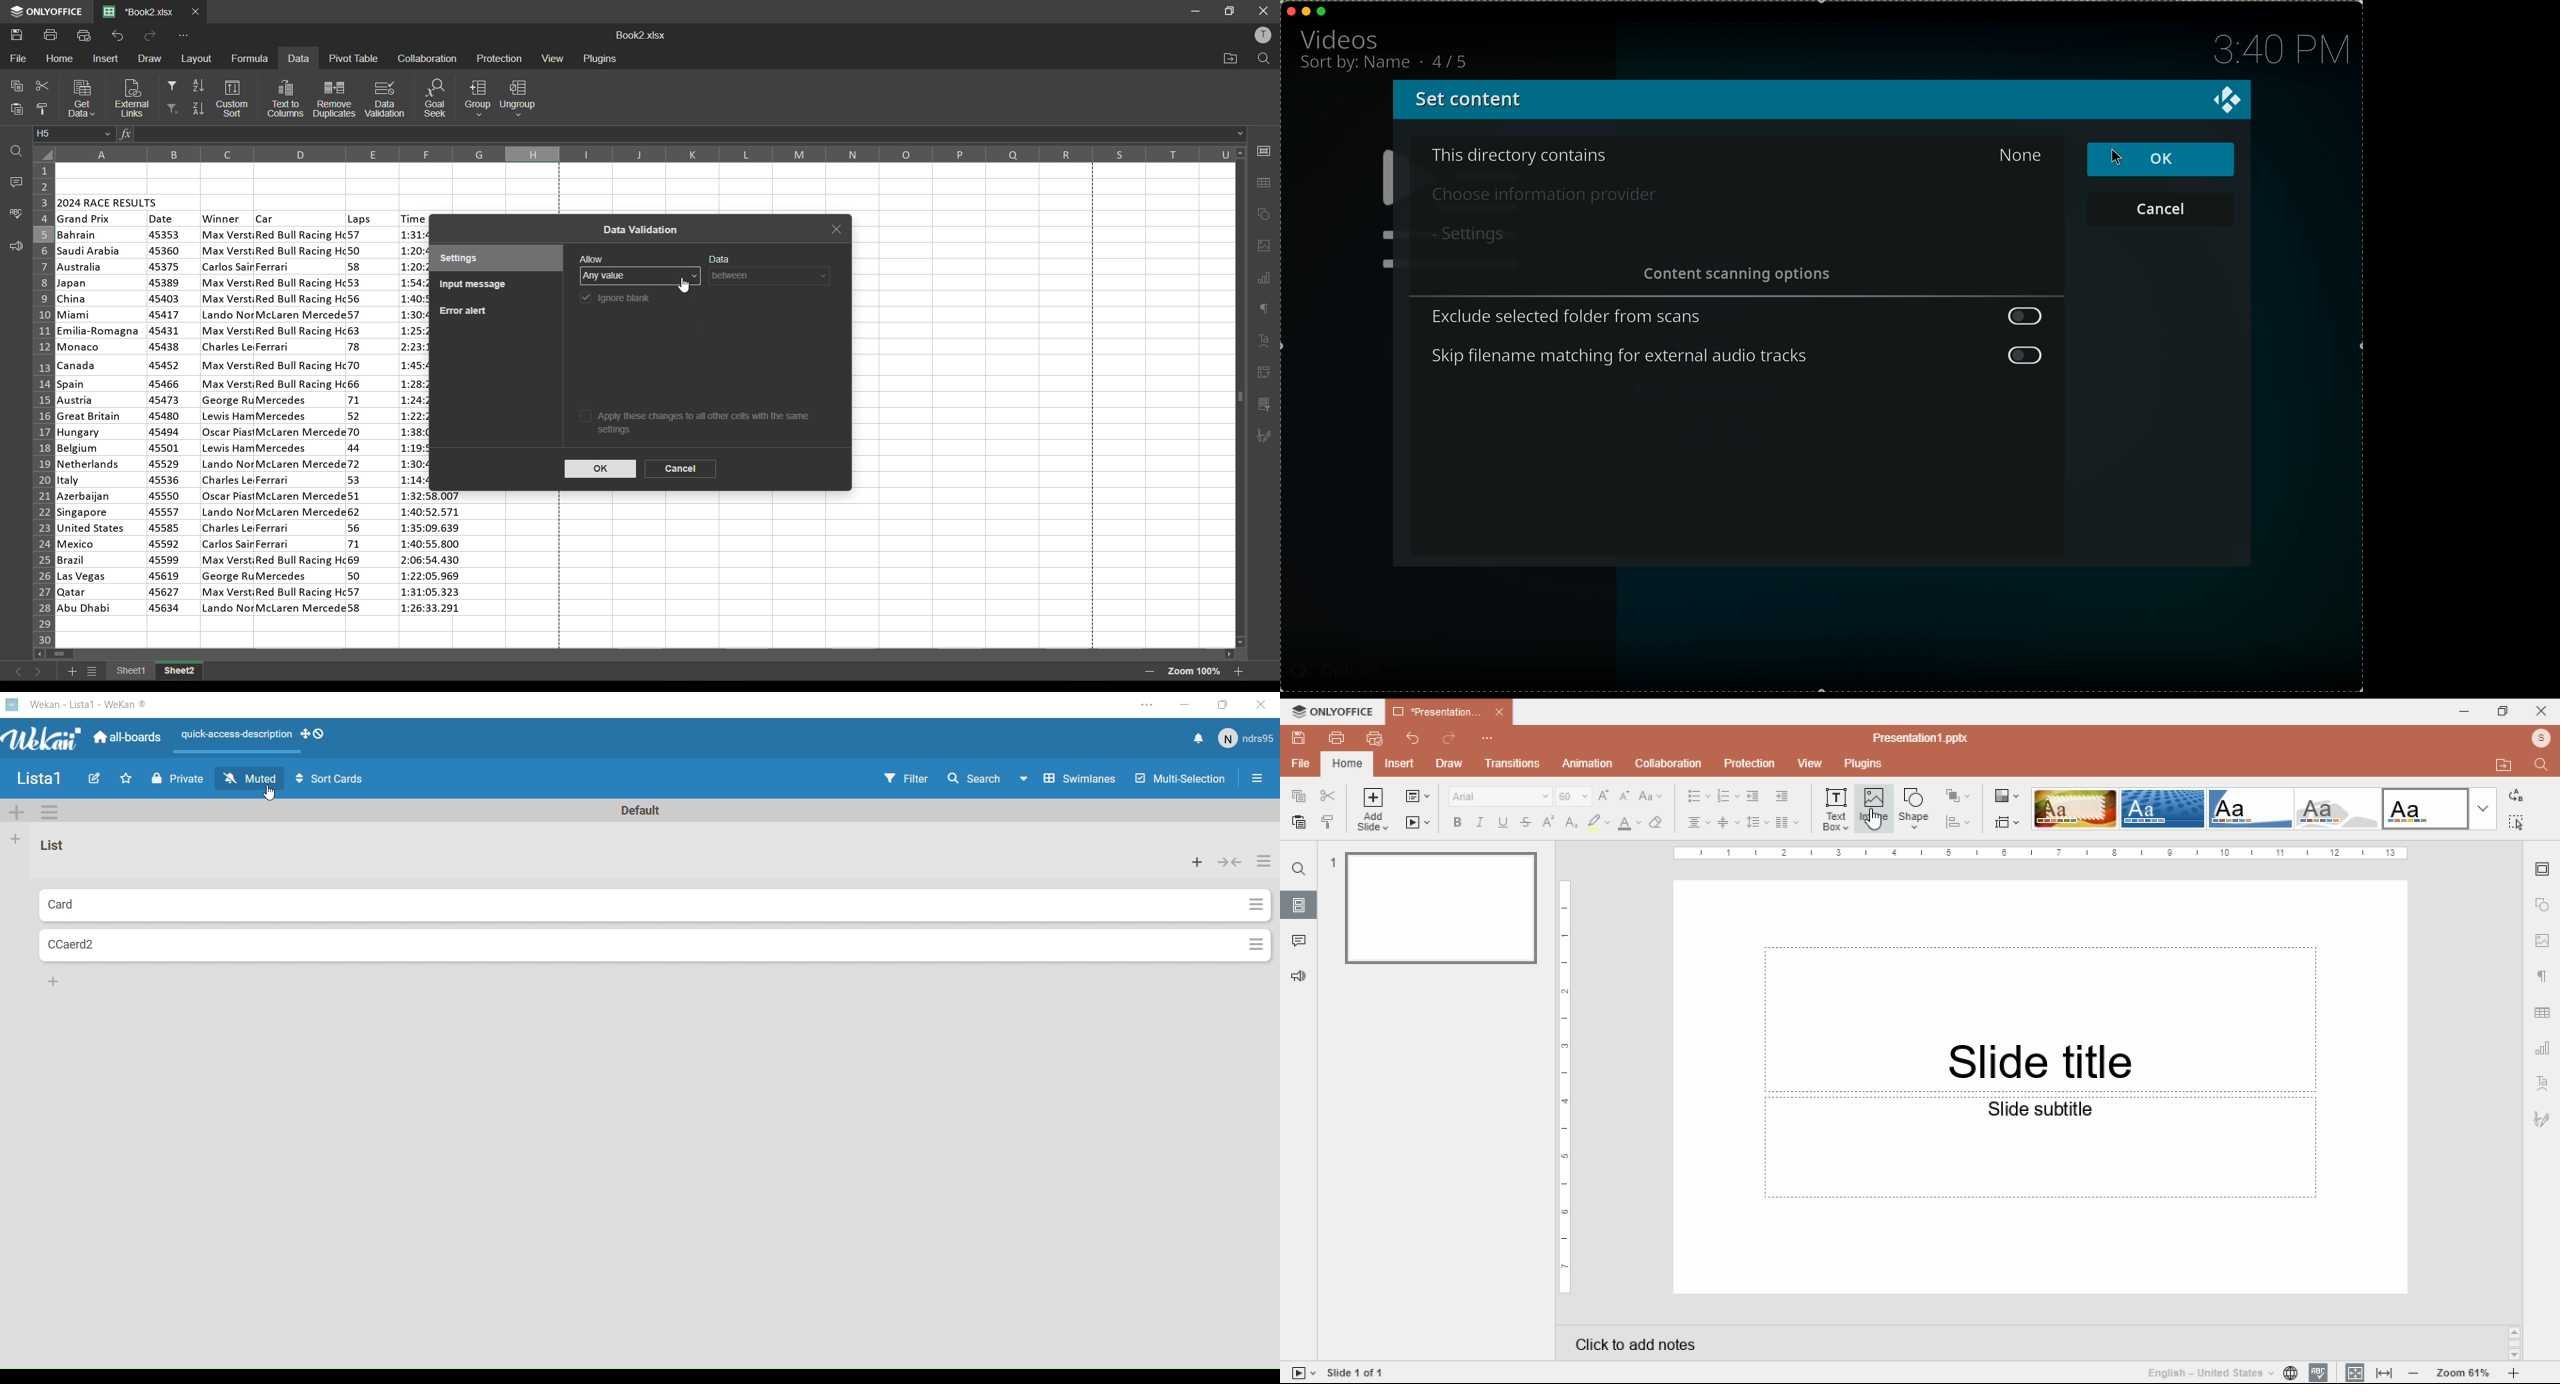  I want to click on numbering, so click(1727, 796).